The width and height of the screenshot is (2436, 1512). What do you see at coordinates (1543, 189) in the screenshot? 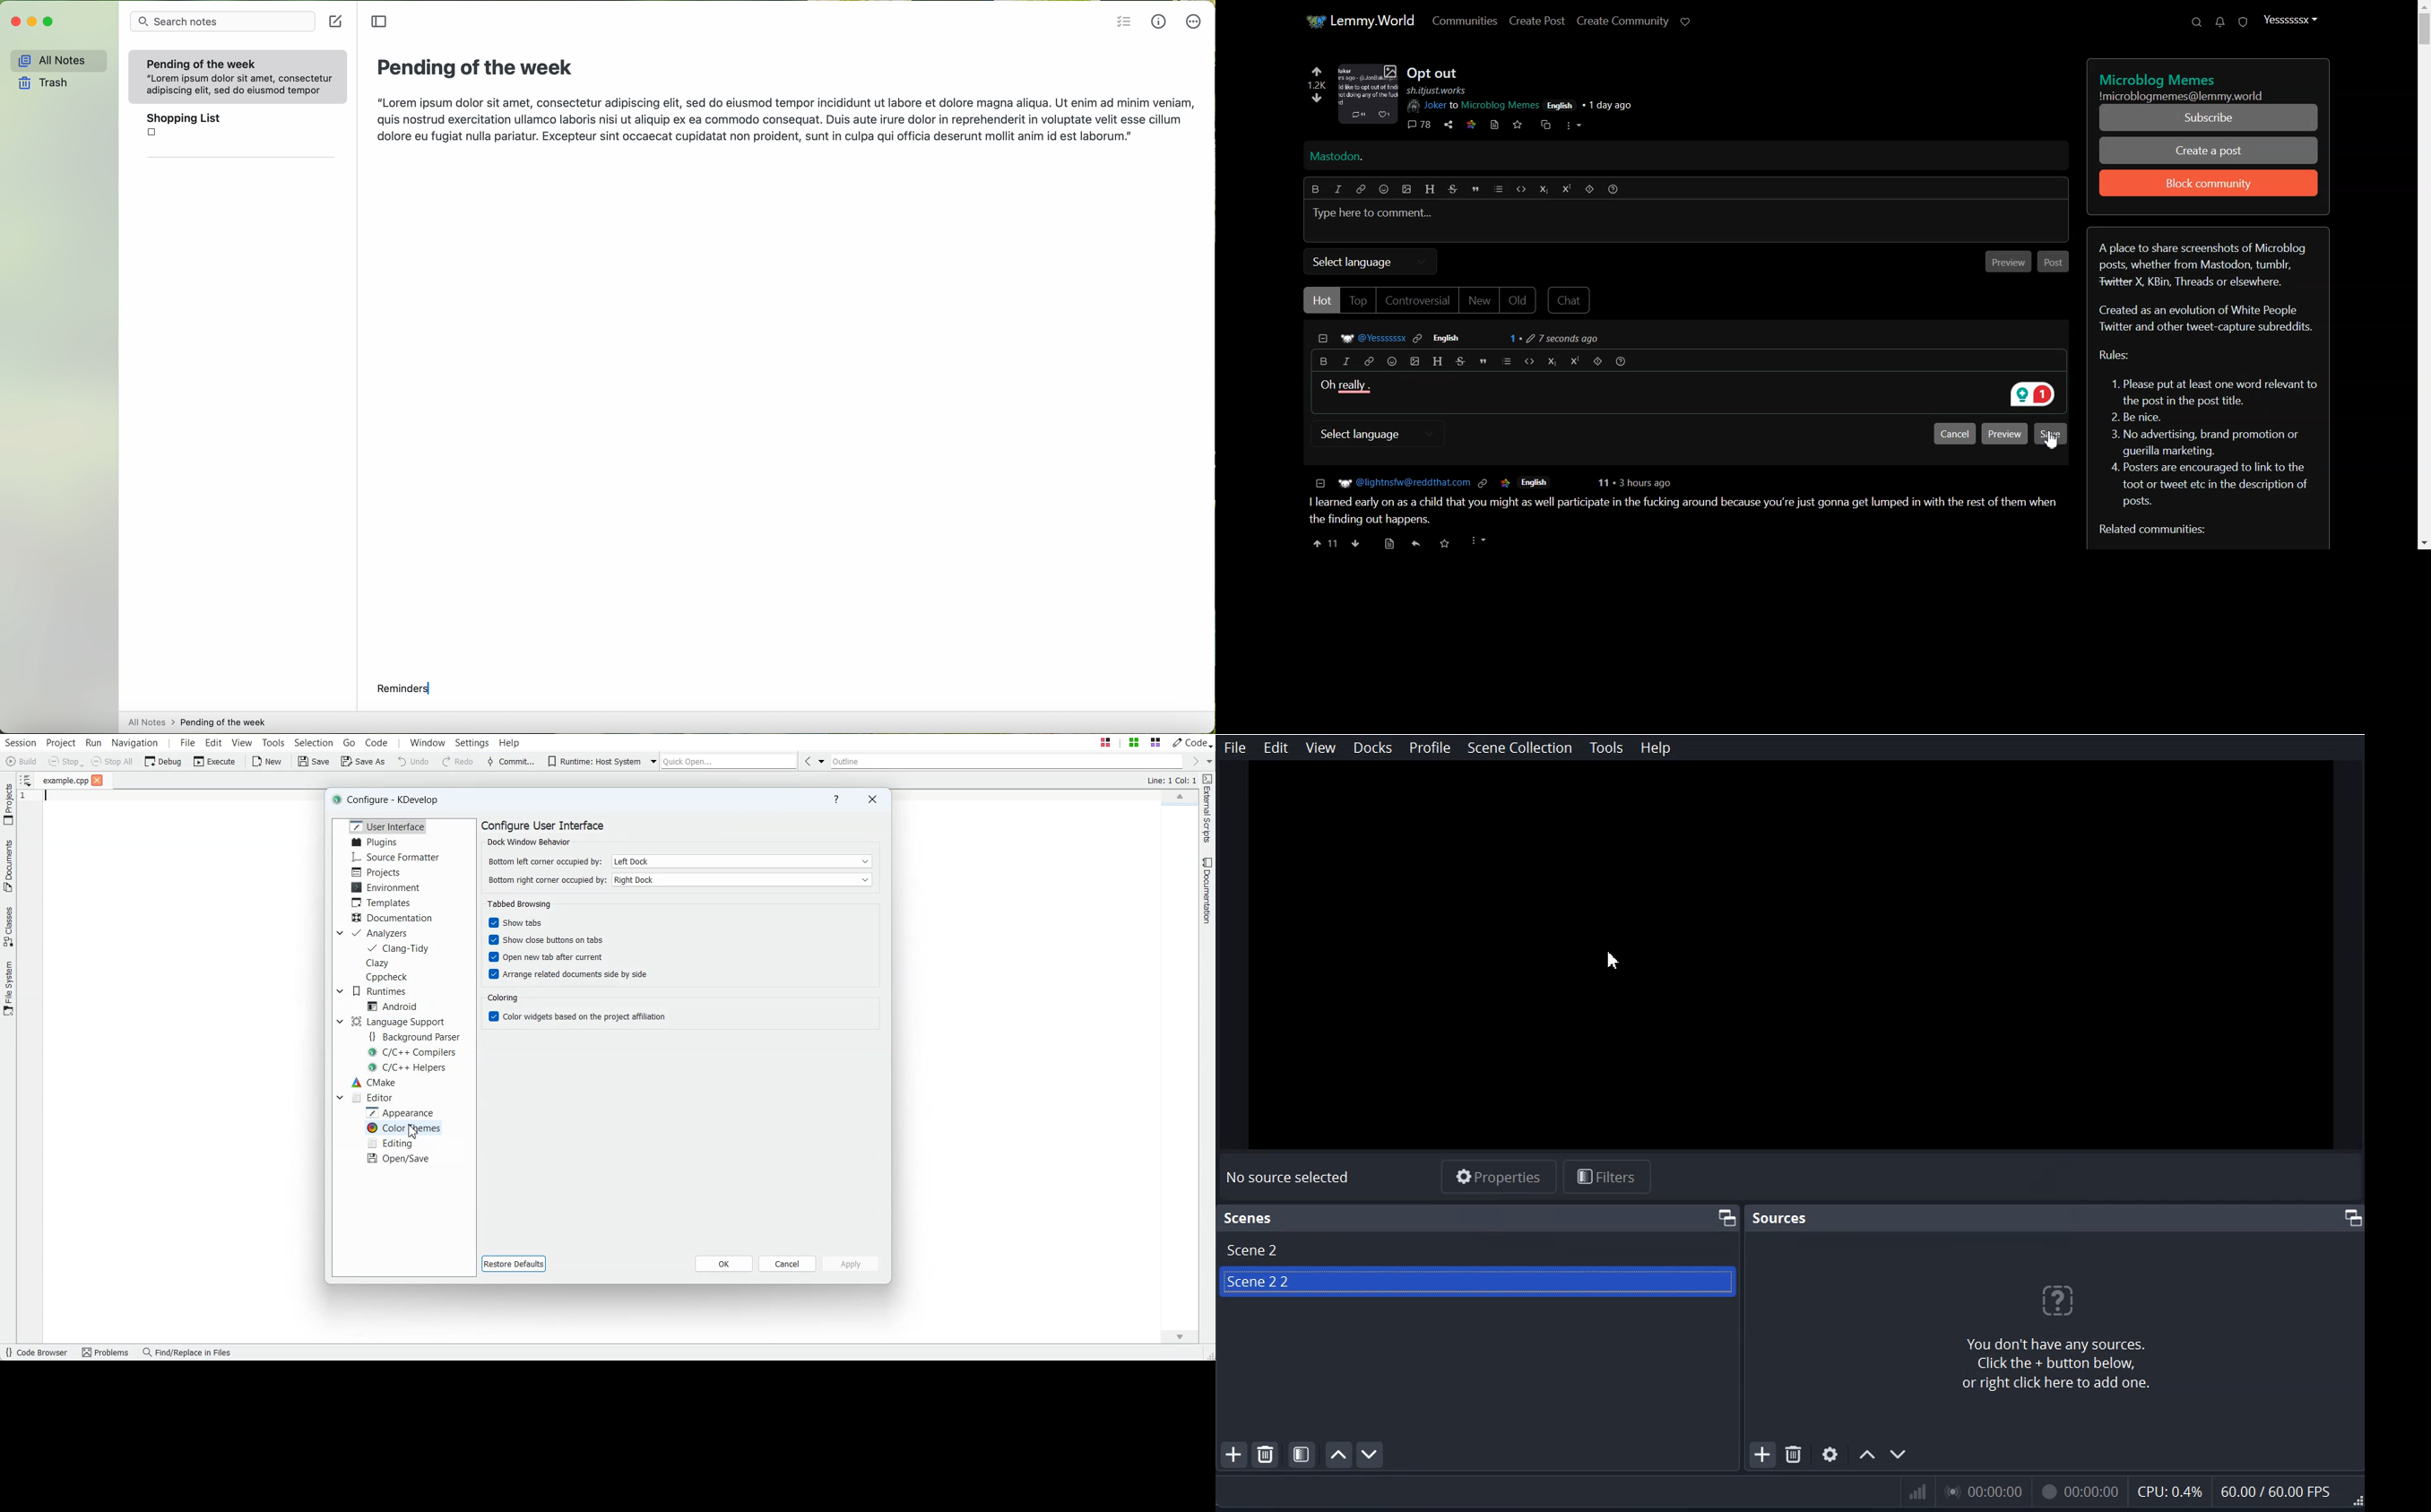
I see `Subscript` at bounding box center [1543, 189].